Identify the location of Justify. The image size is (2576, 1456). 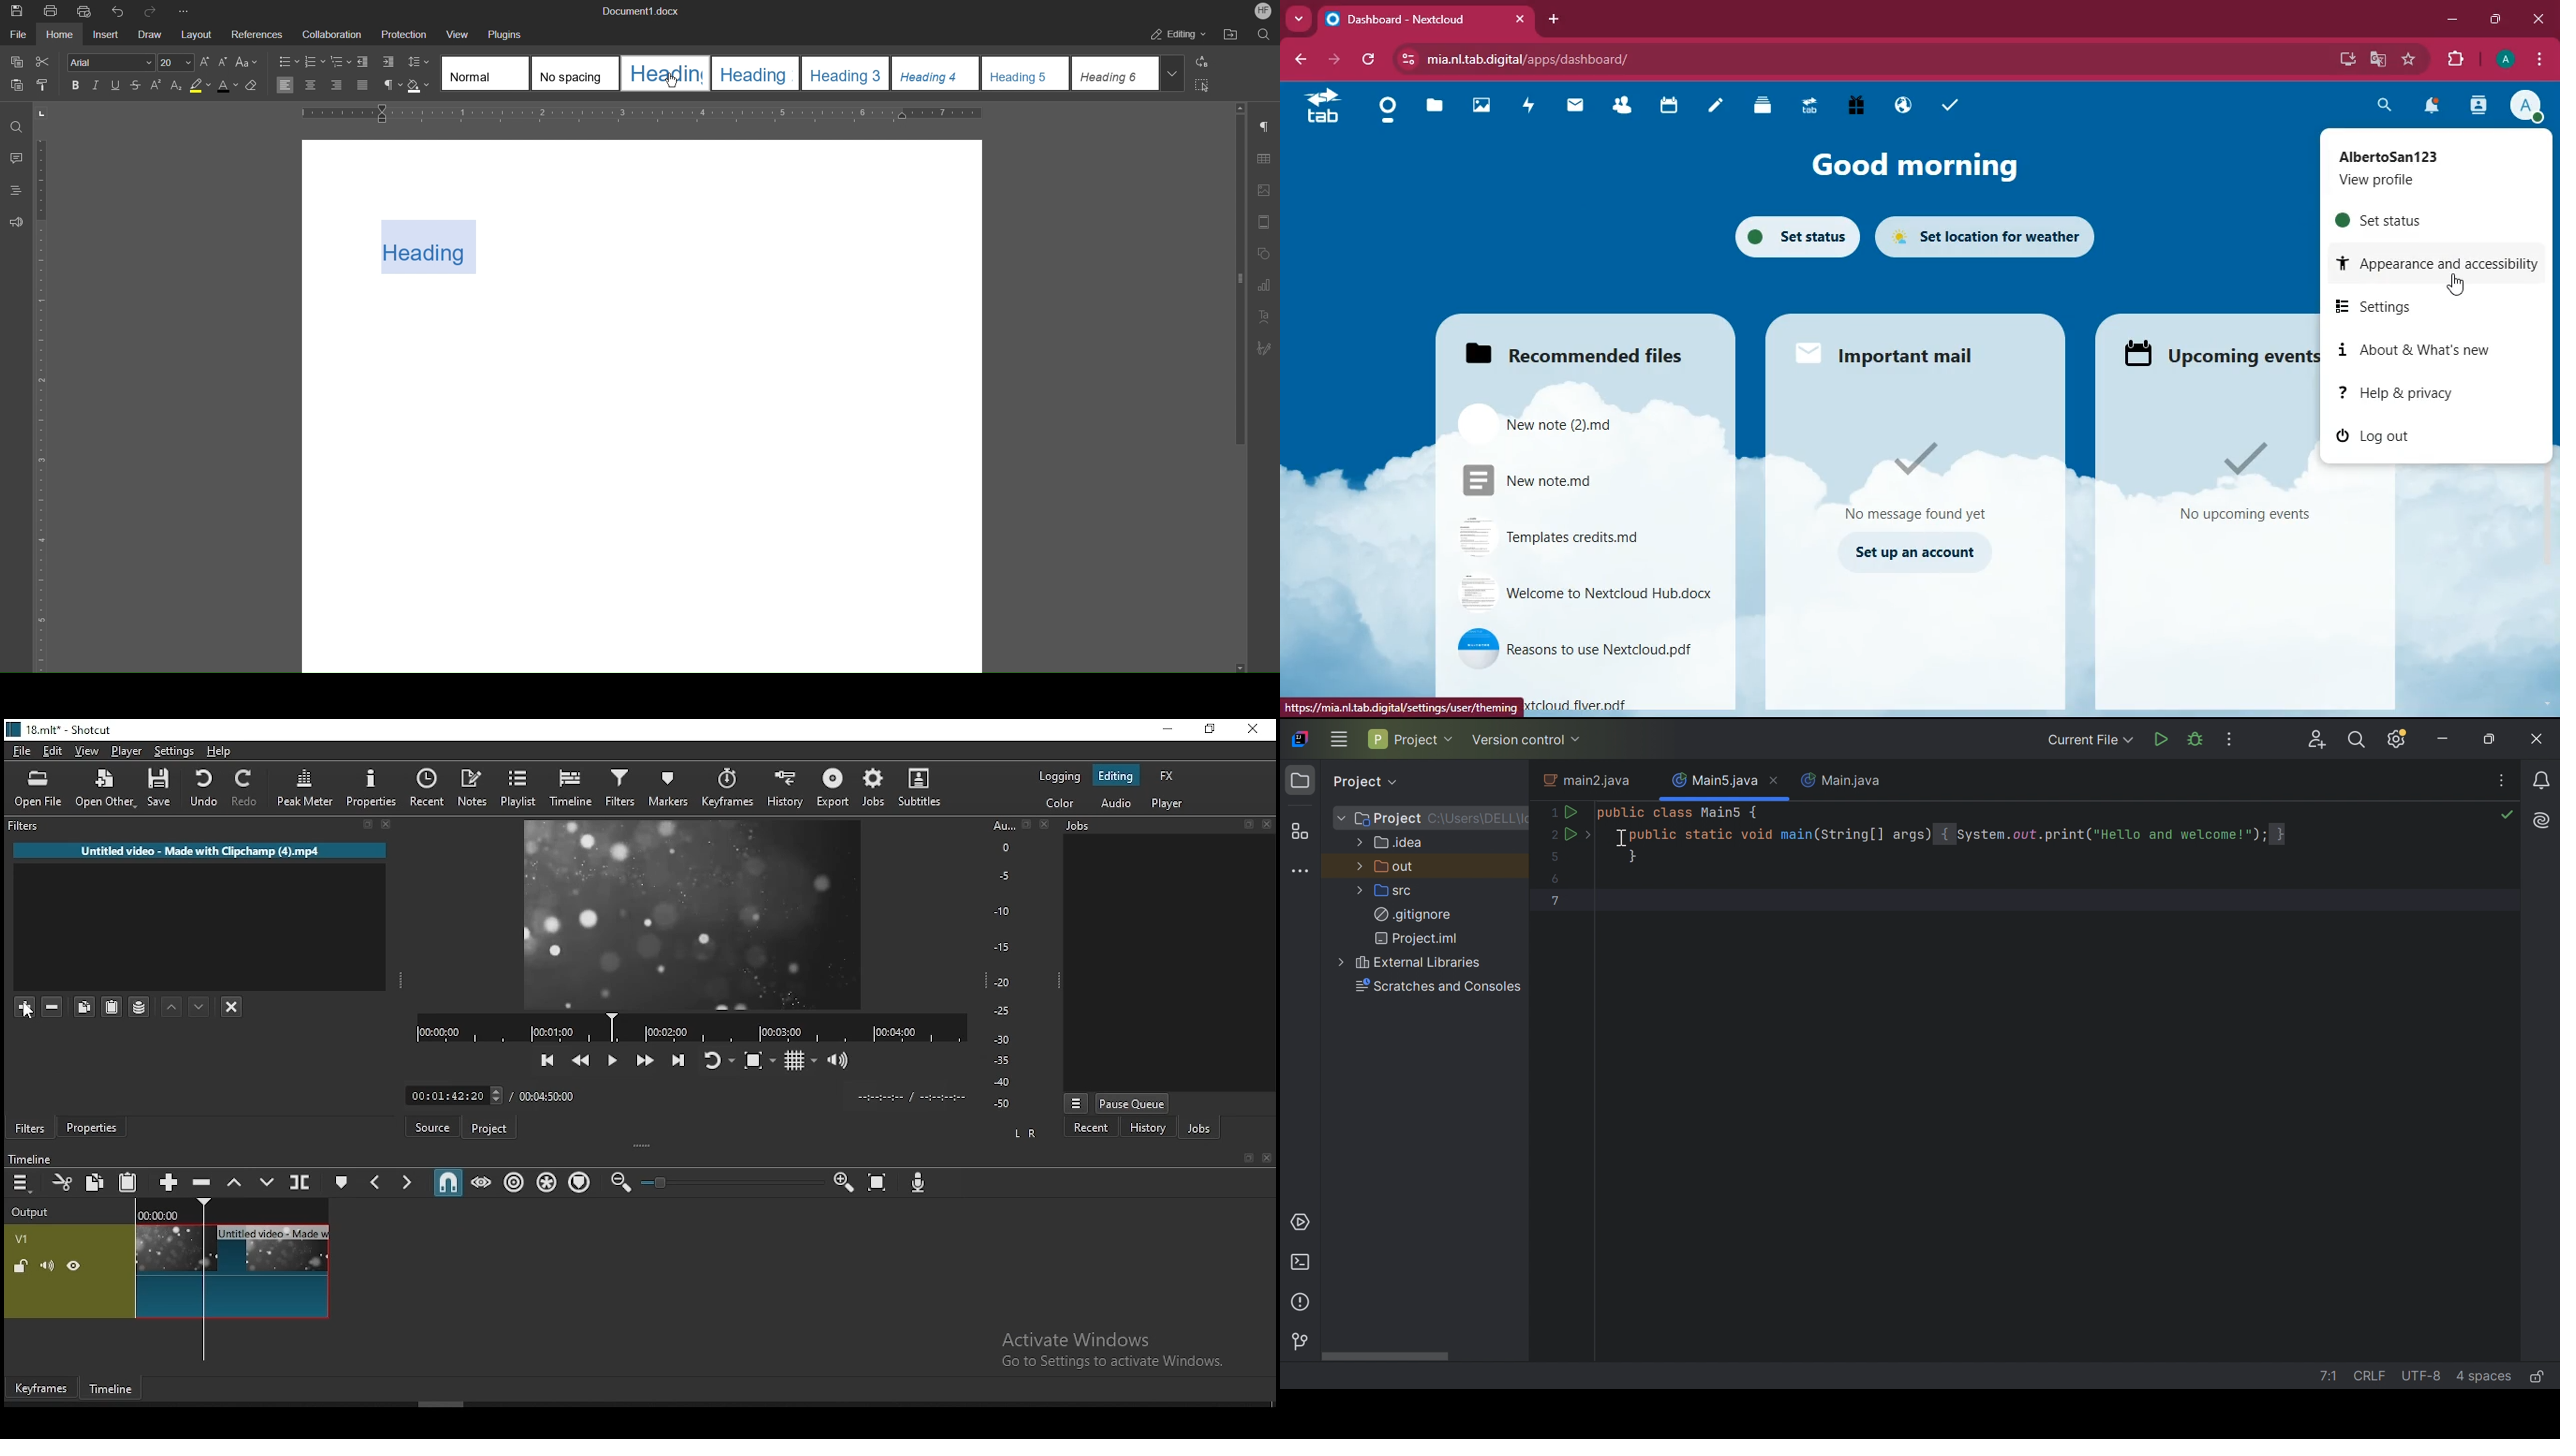
(363, 87).